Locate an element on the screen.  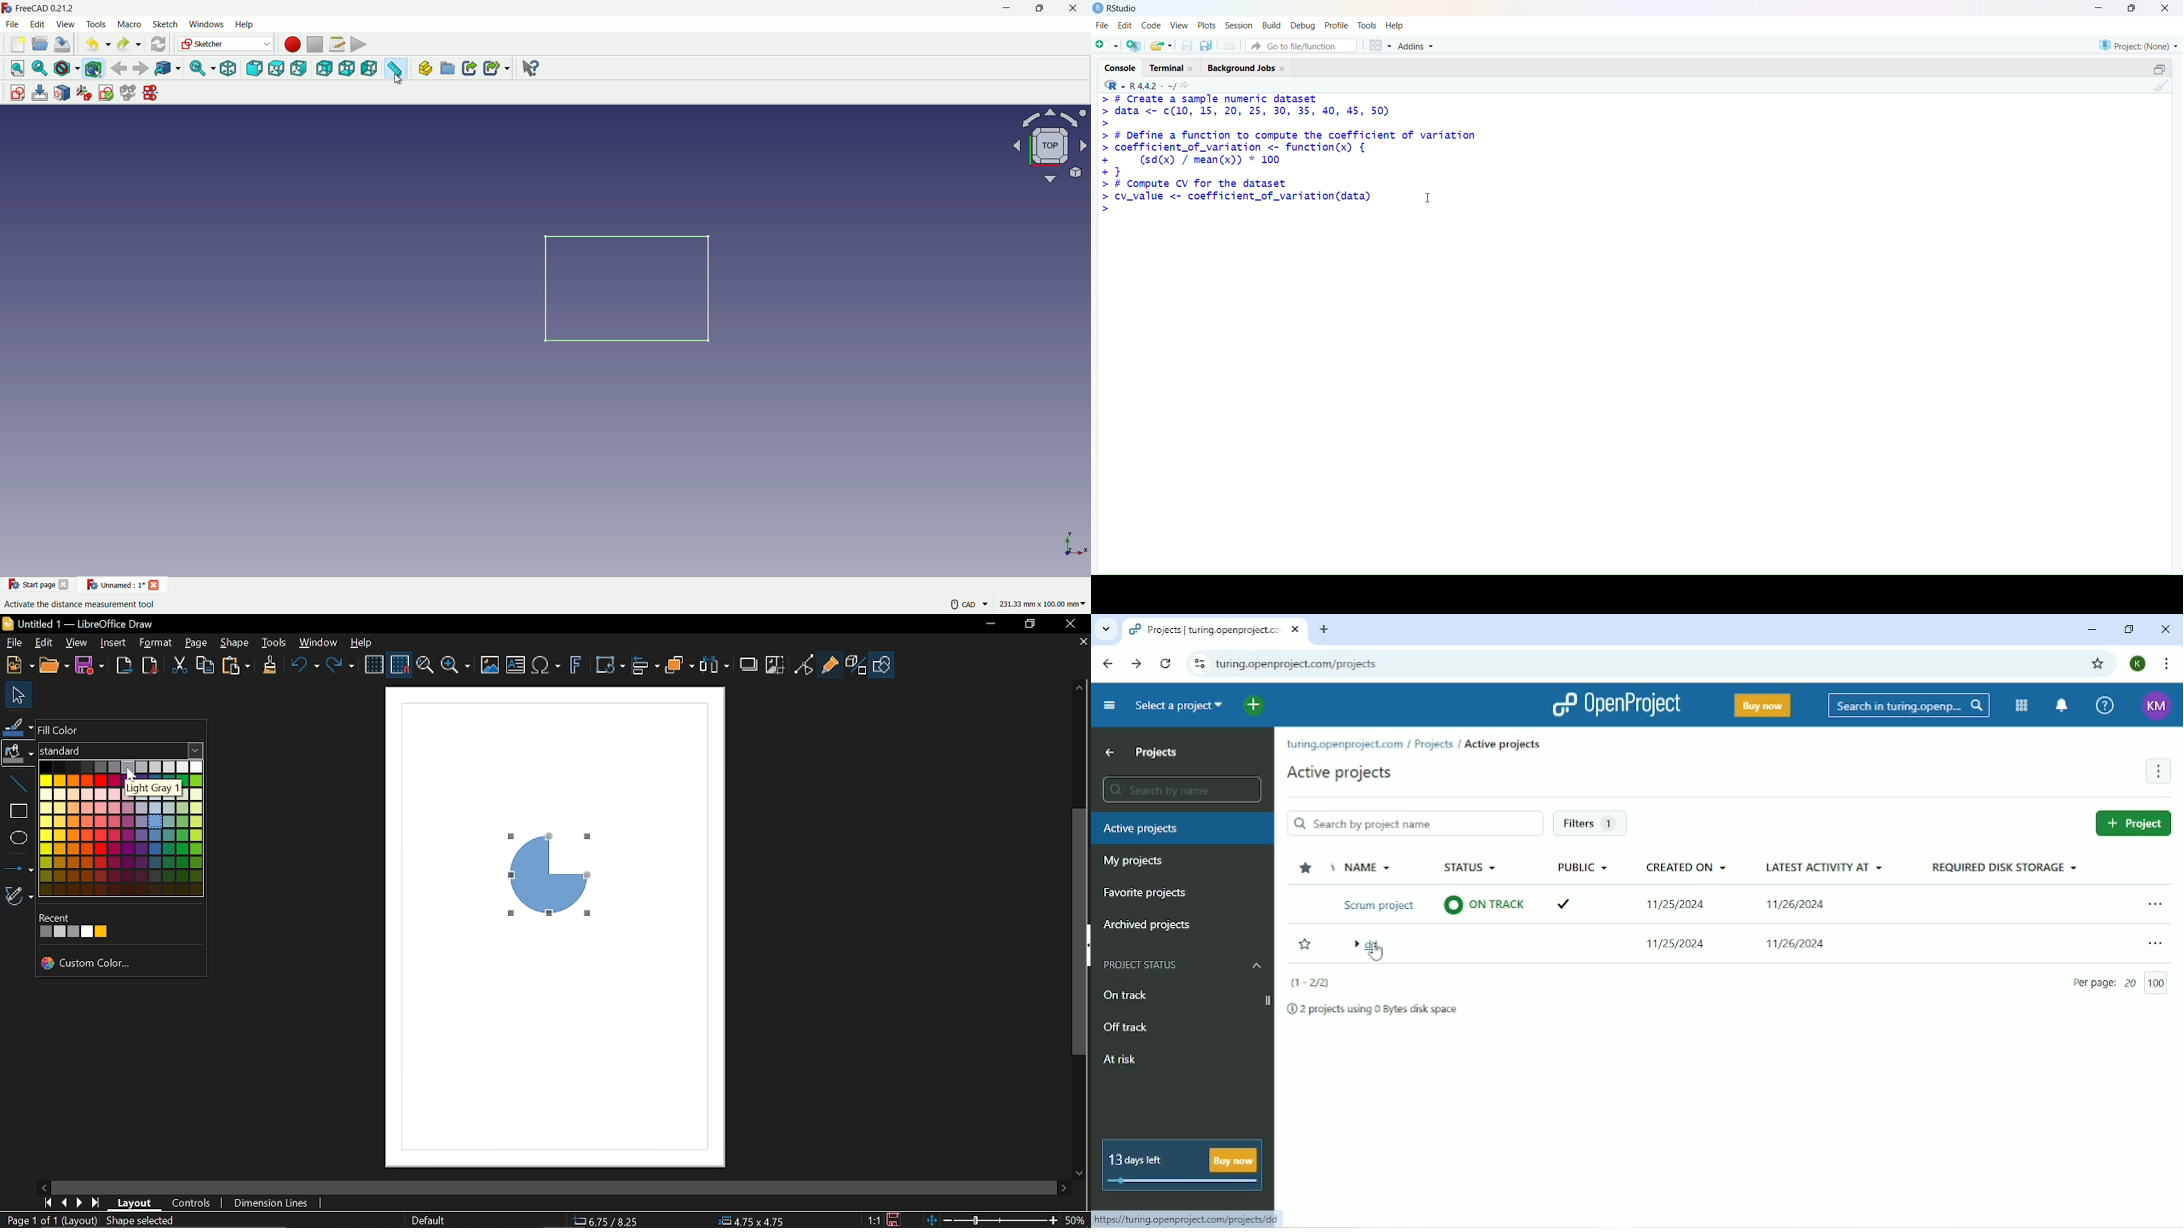
Cut  is located at coordinates (179, 665).